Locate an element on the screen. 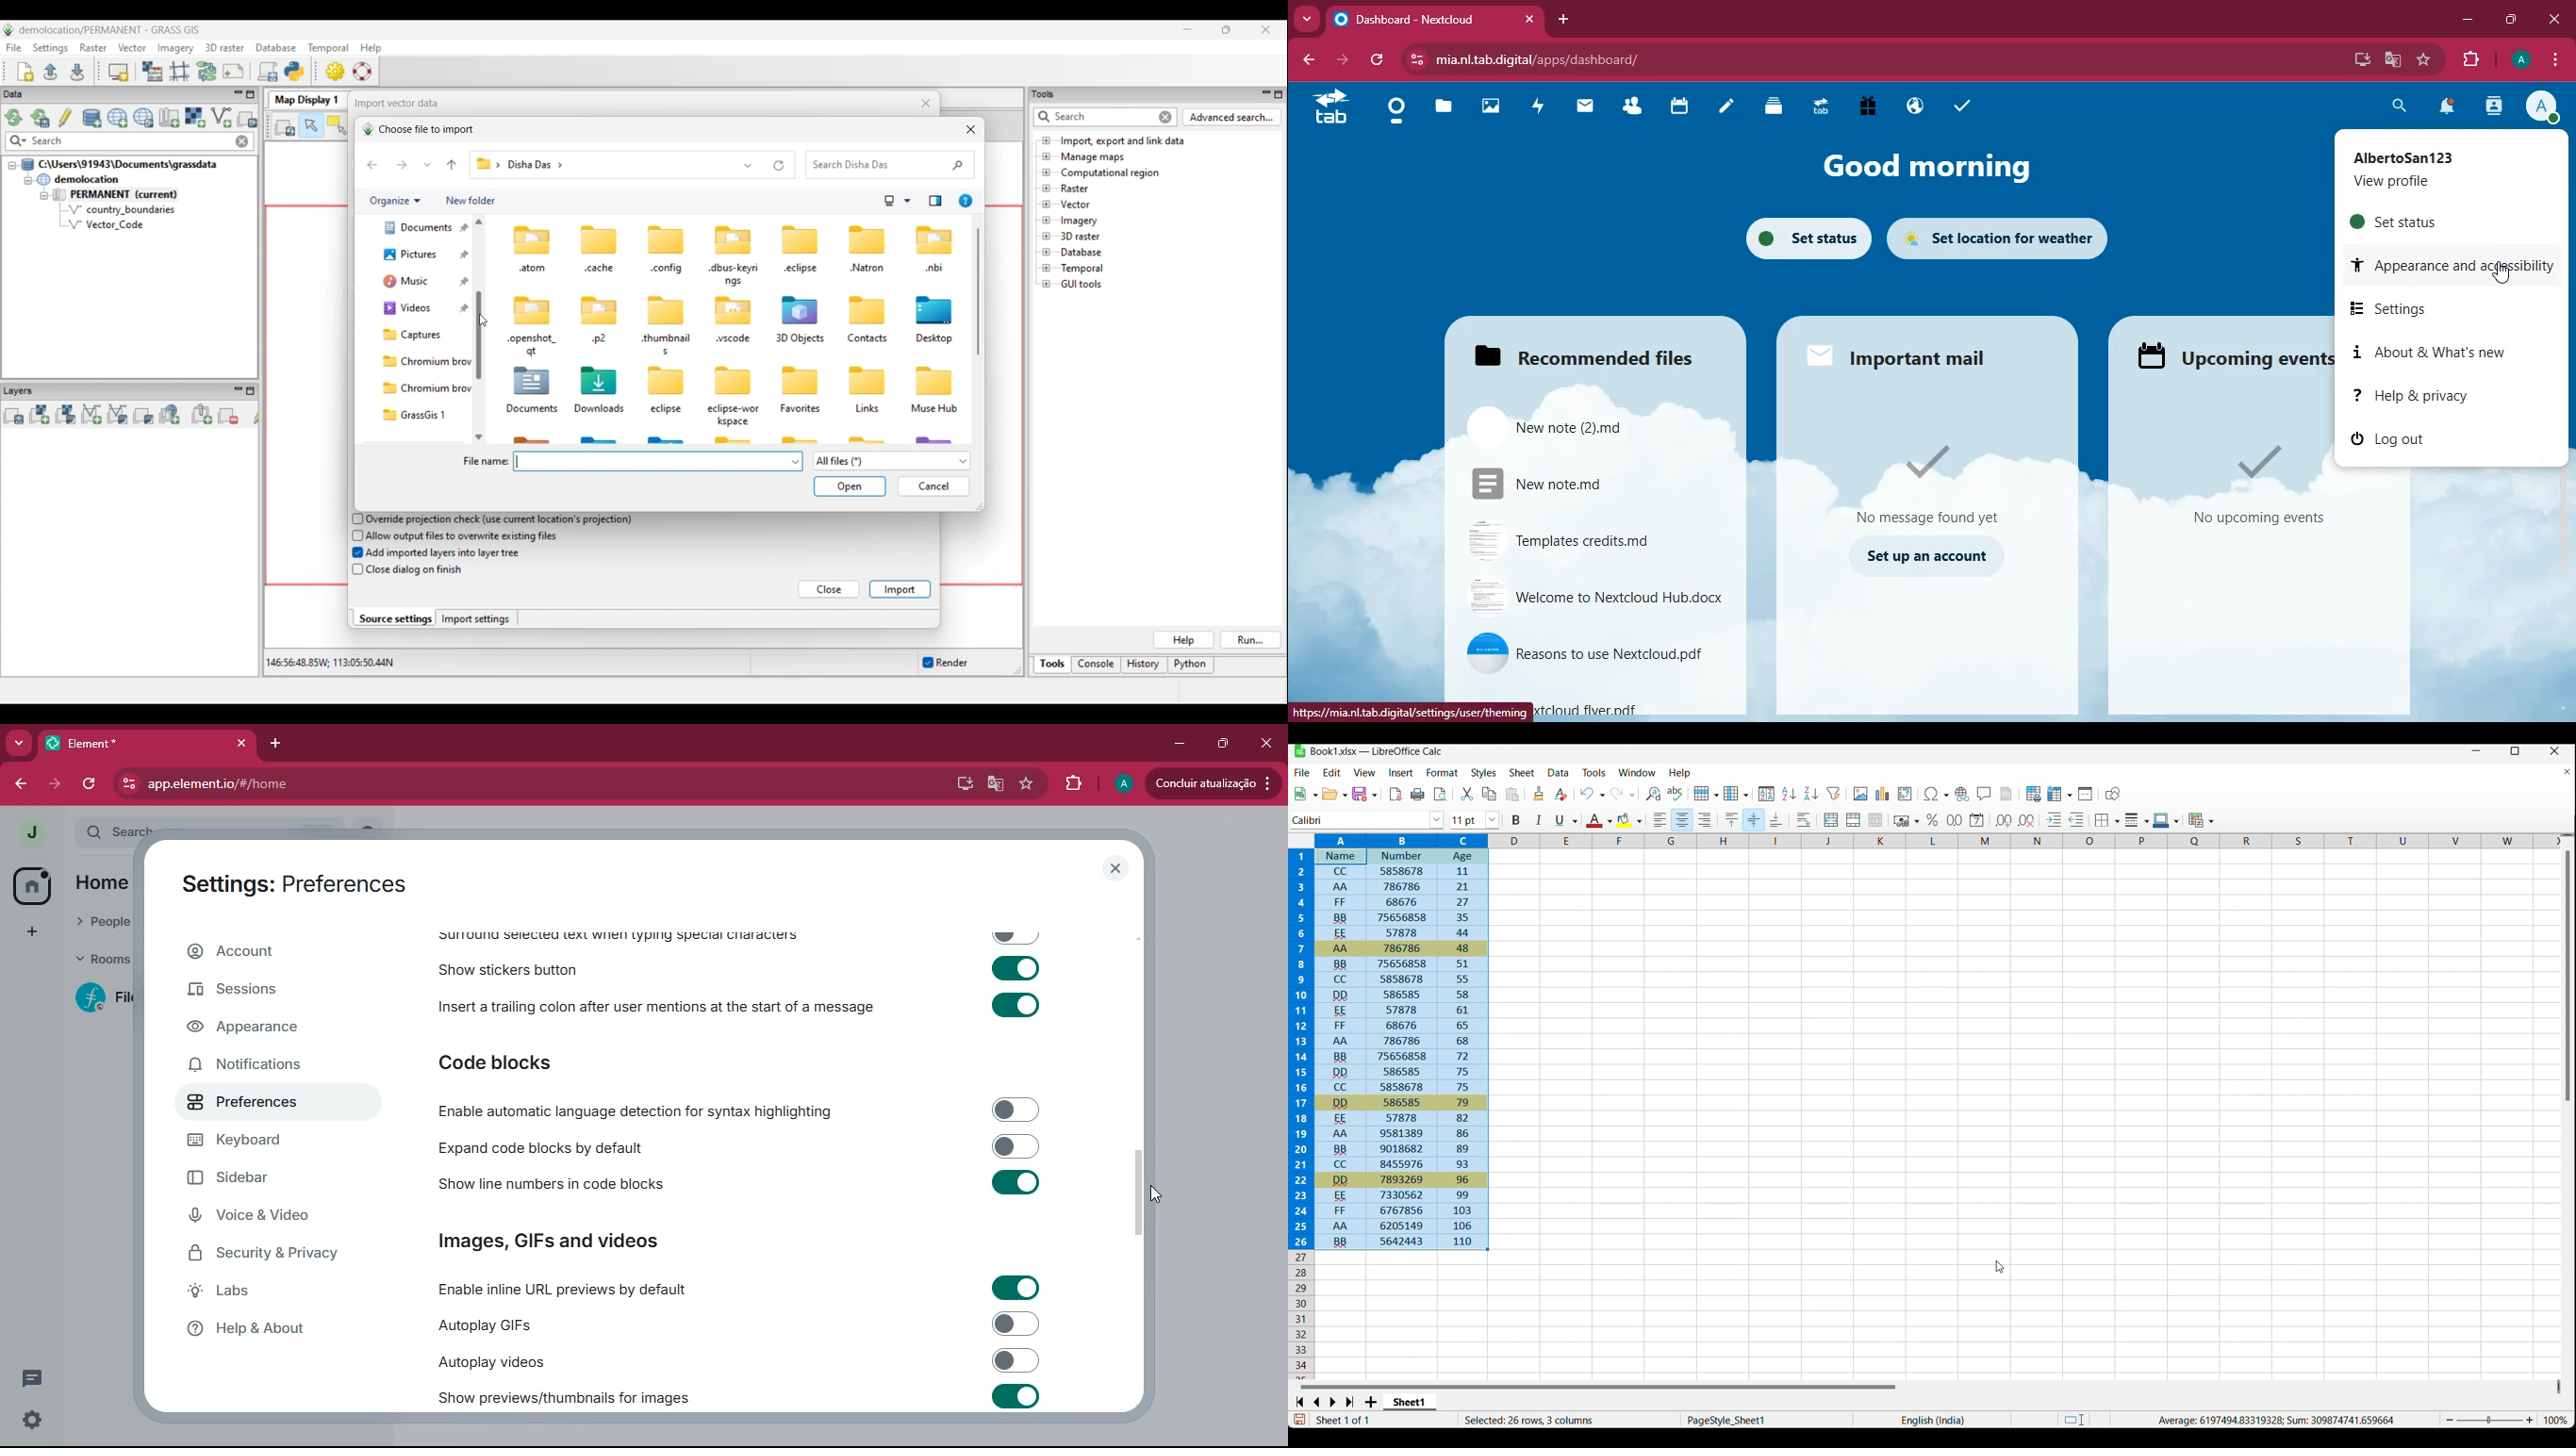  mail is located at coordinates (1907, 356).